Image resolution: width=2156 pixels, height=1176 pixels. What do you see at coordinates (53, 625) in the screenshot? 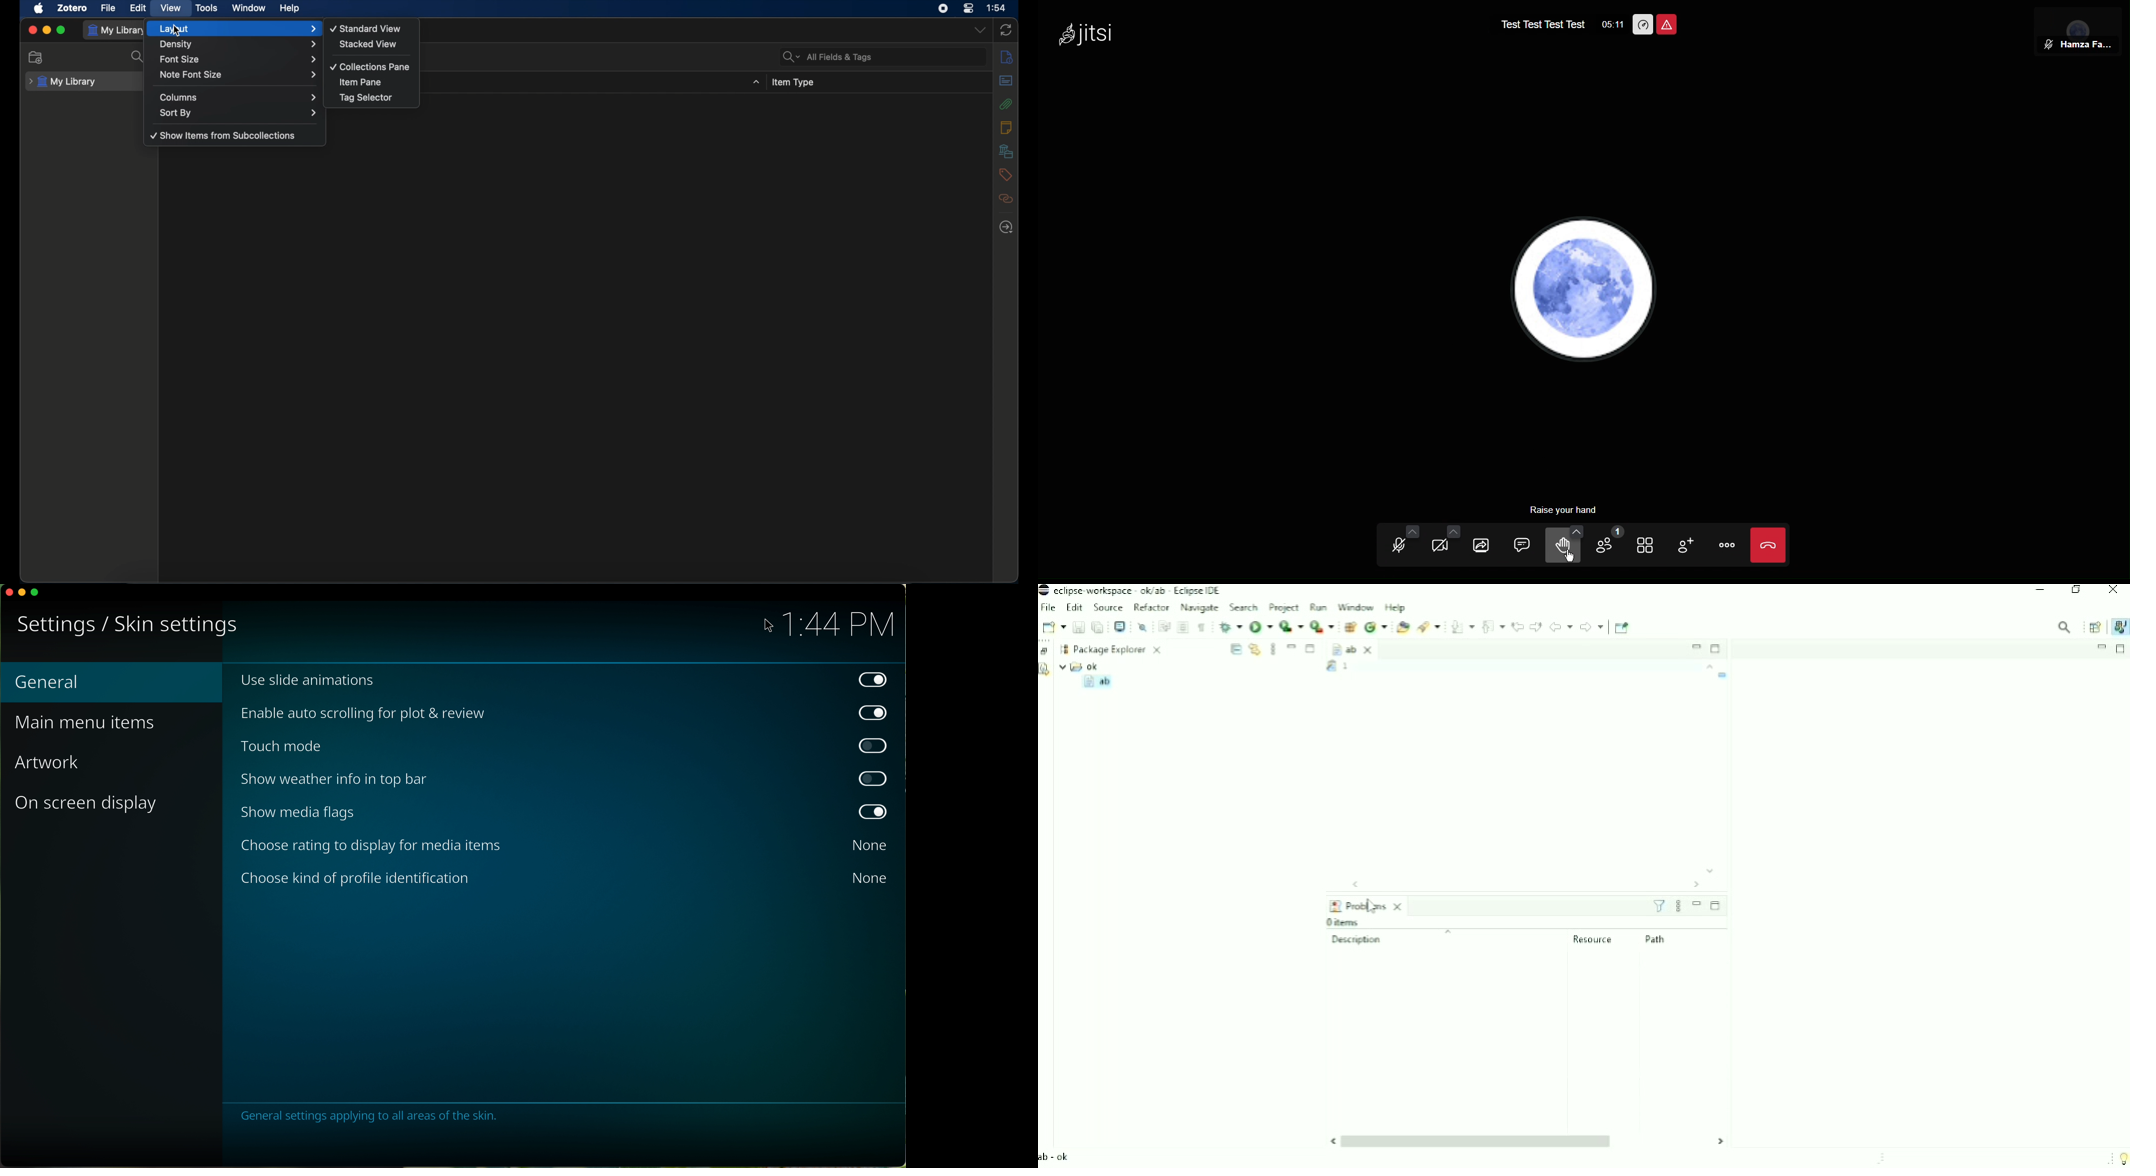
I see `settings` at bounding box center [53, 625].